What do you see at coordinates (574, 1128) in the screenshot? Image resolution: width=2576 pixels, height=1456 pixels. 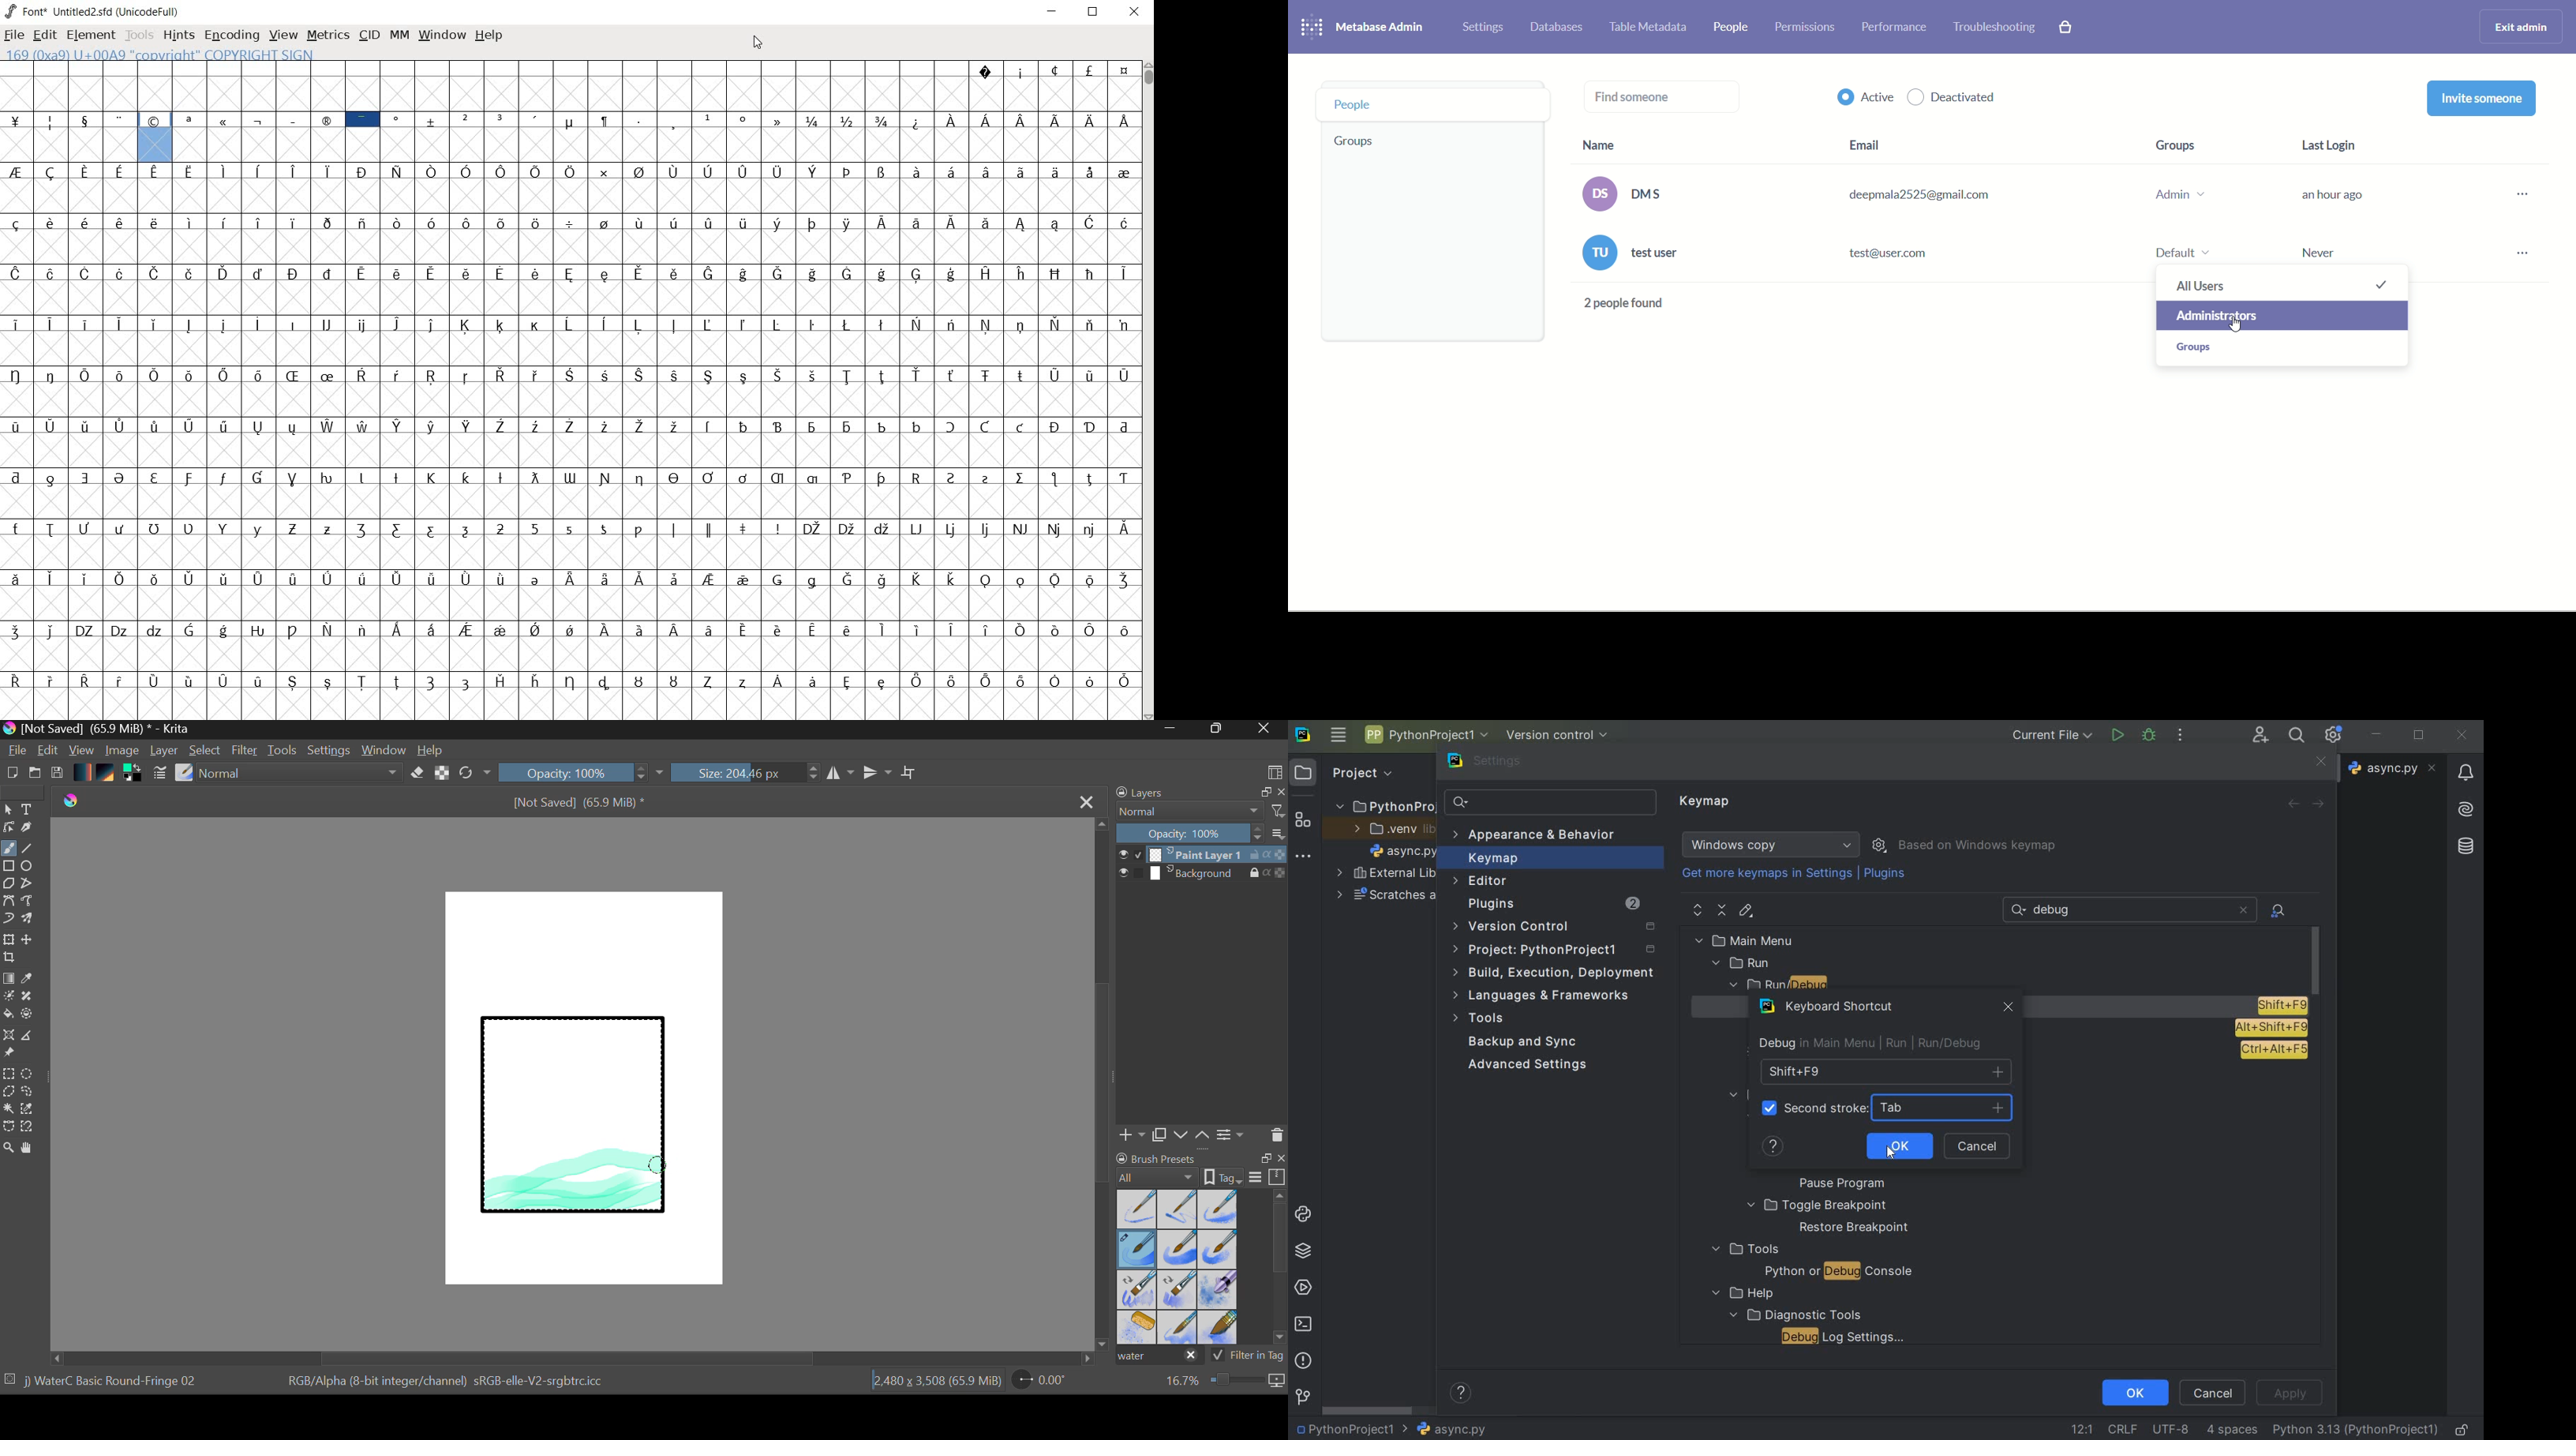 I see `Rectangle Shape Selected` at bounding box center [574, 1128].